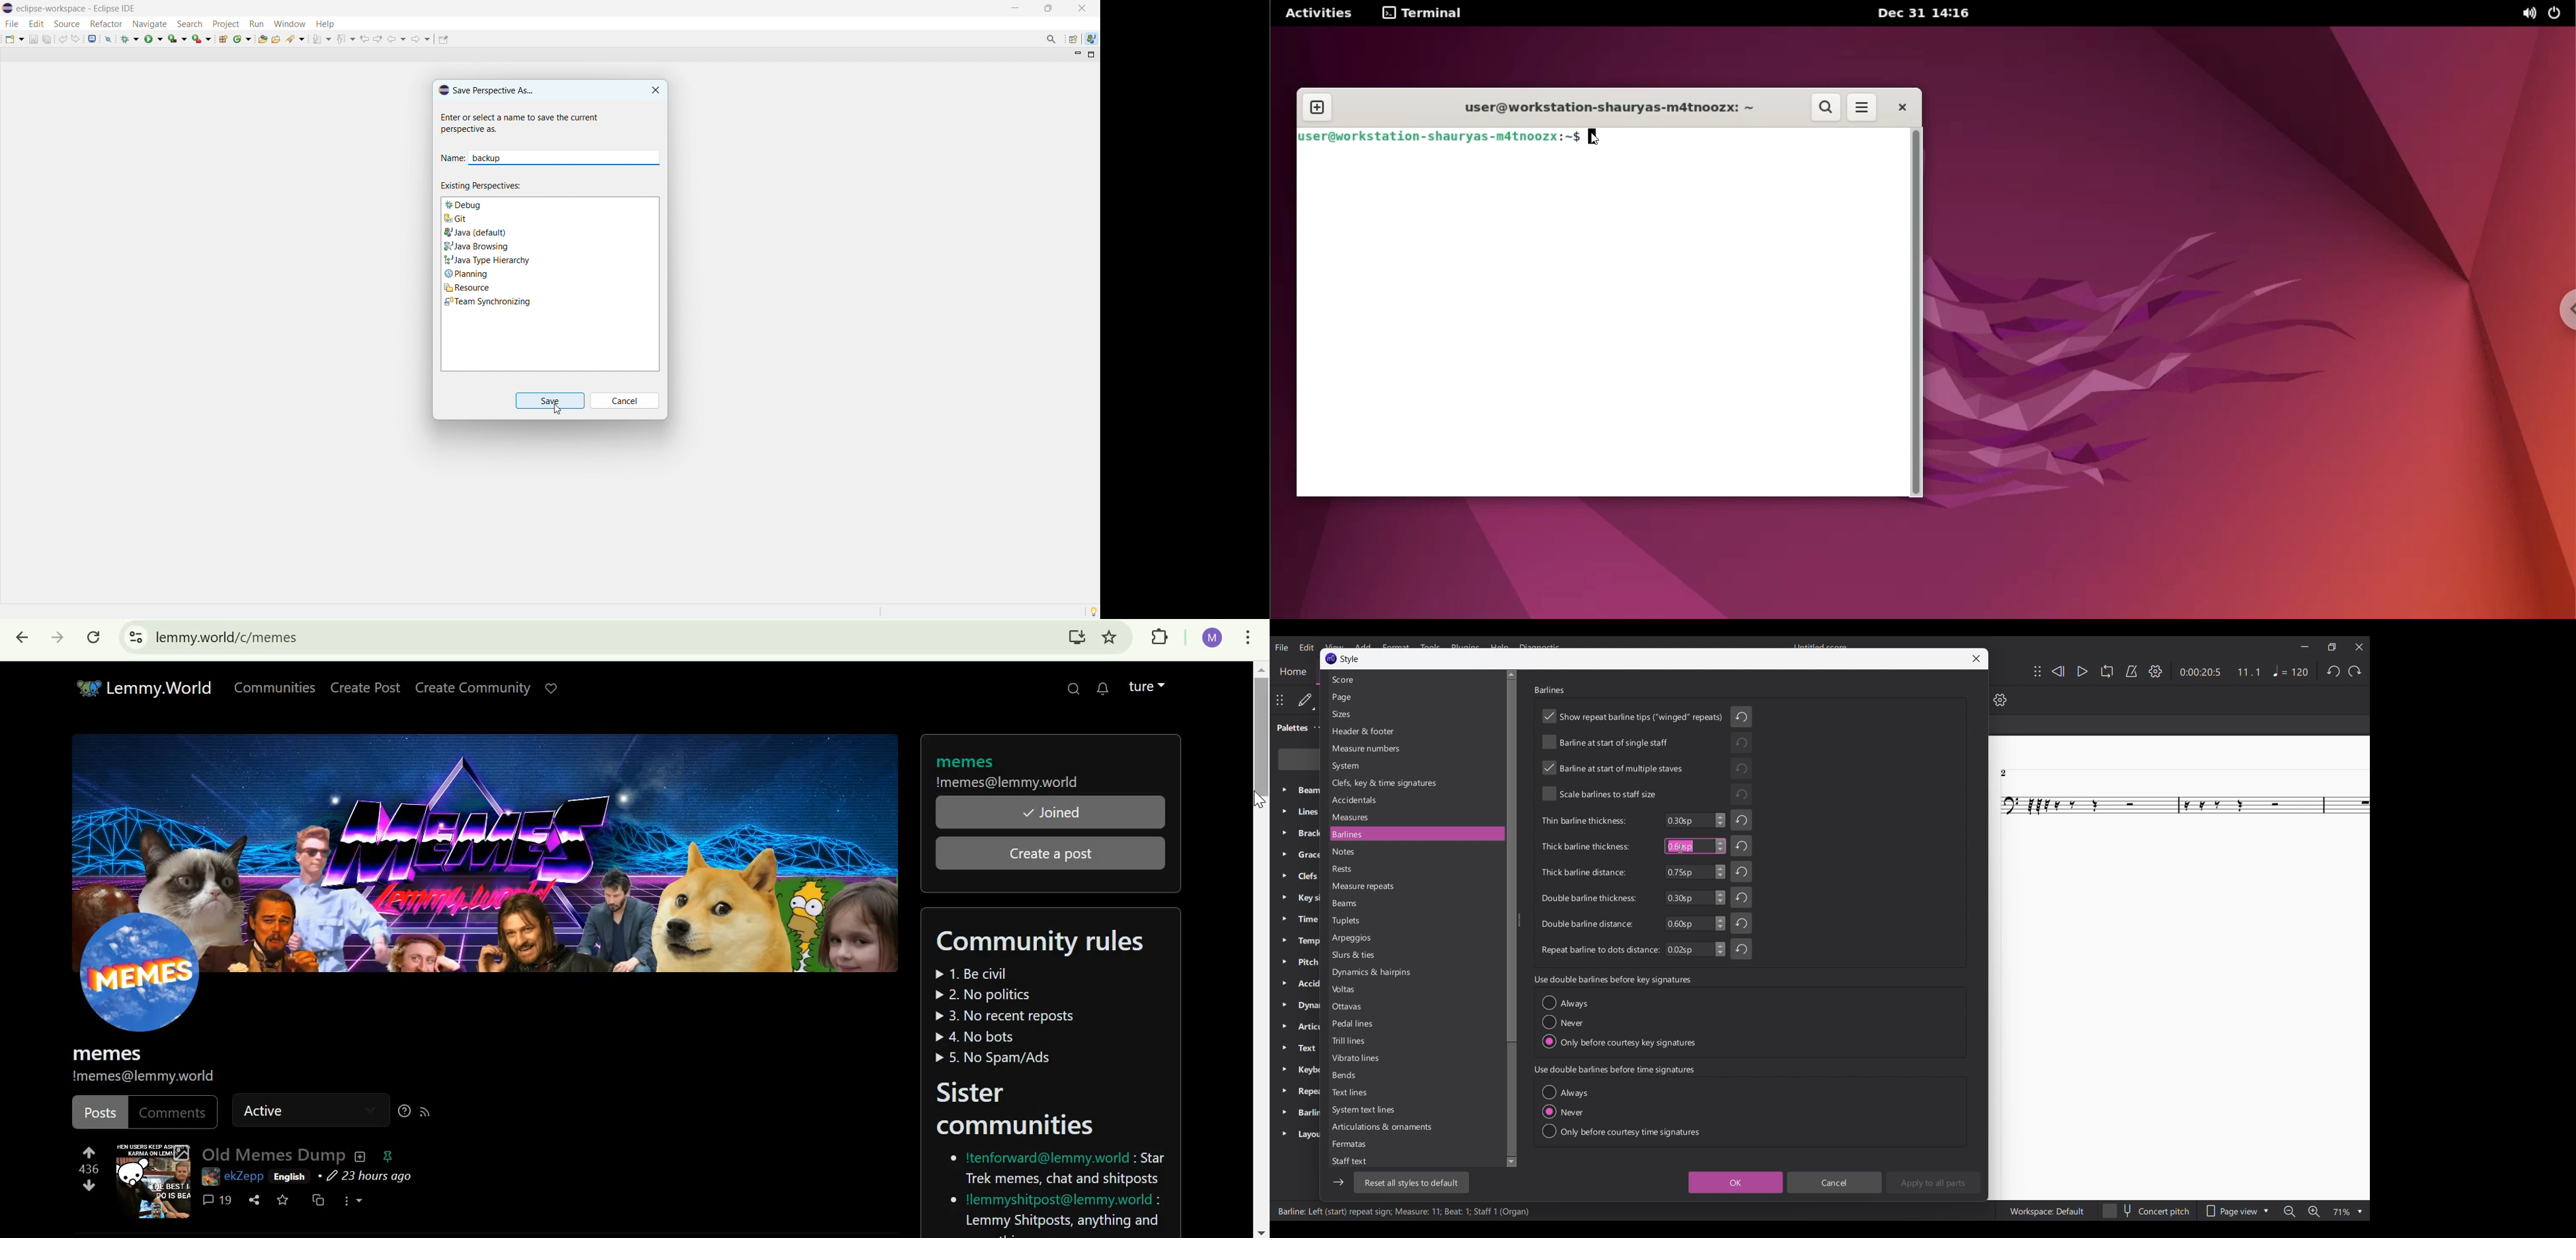  Describe the element at coordinates (1320, 727) in the screenshot. I see `Palette settings` at that location.